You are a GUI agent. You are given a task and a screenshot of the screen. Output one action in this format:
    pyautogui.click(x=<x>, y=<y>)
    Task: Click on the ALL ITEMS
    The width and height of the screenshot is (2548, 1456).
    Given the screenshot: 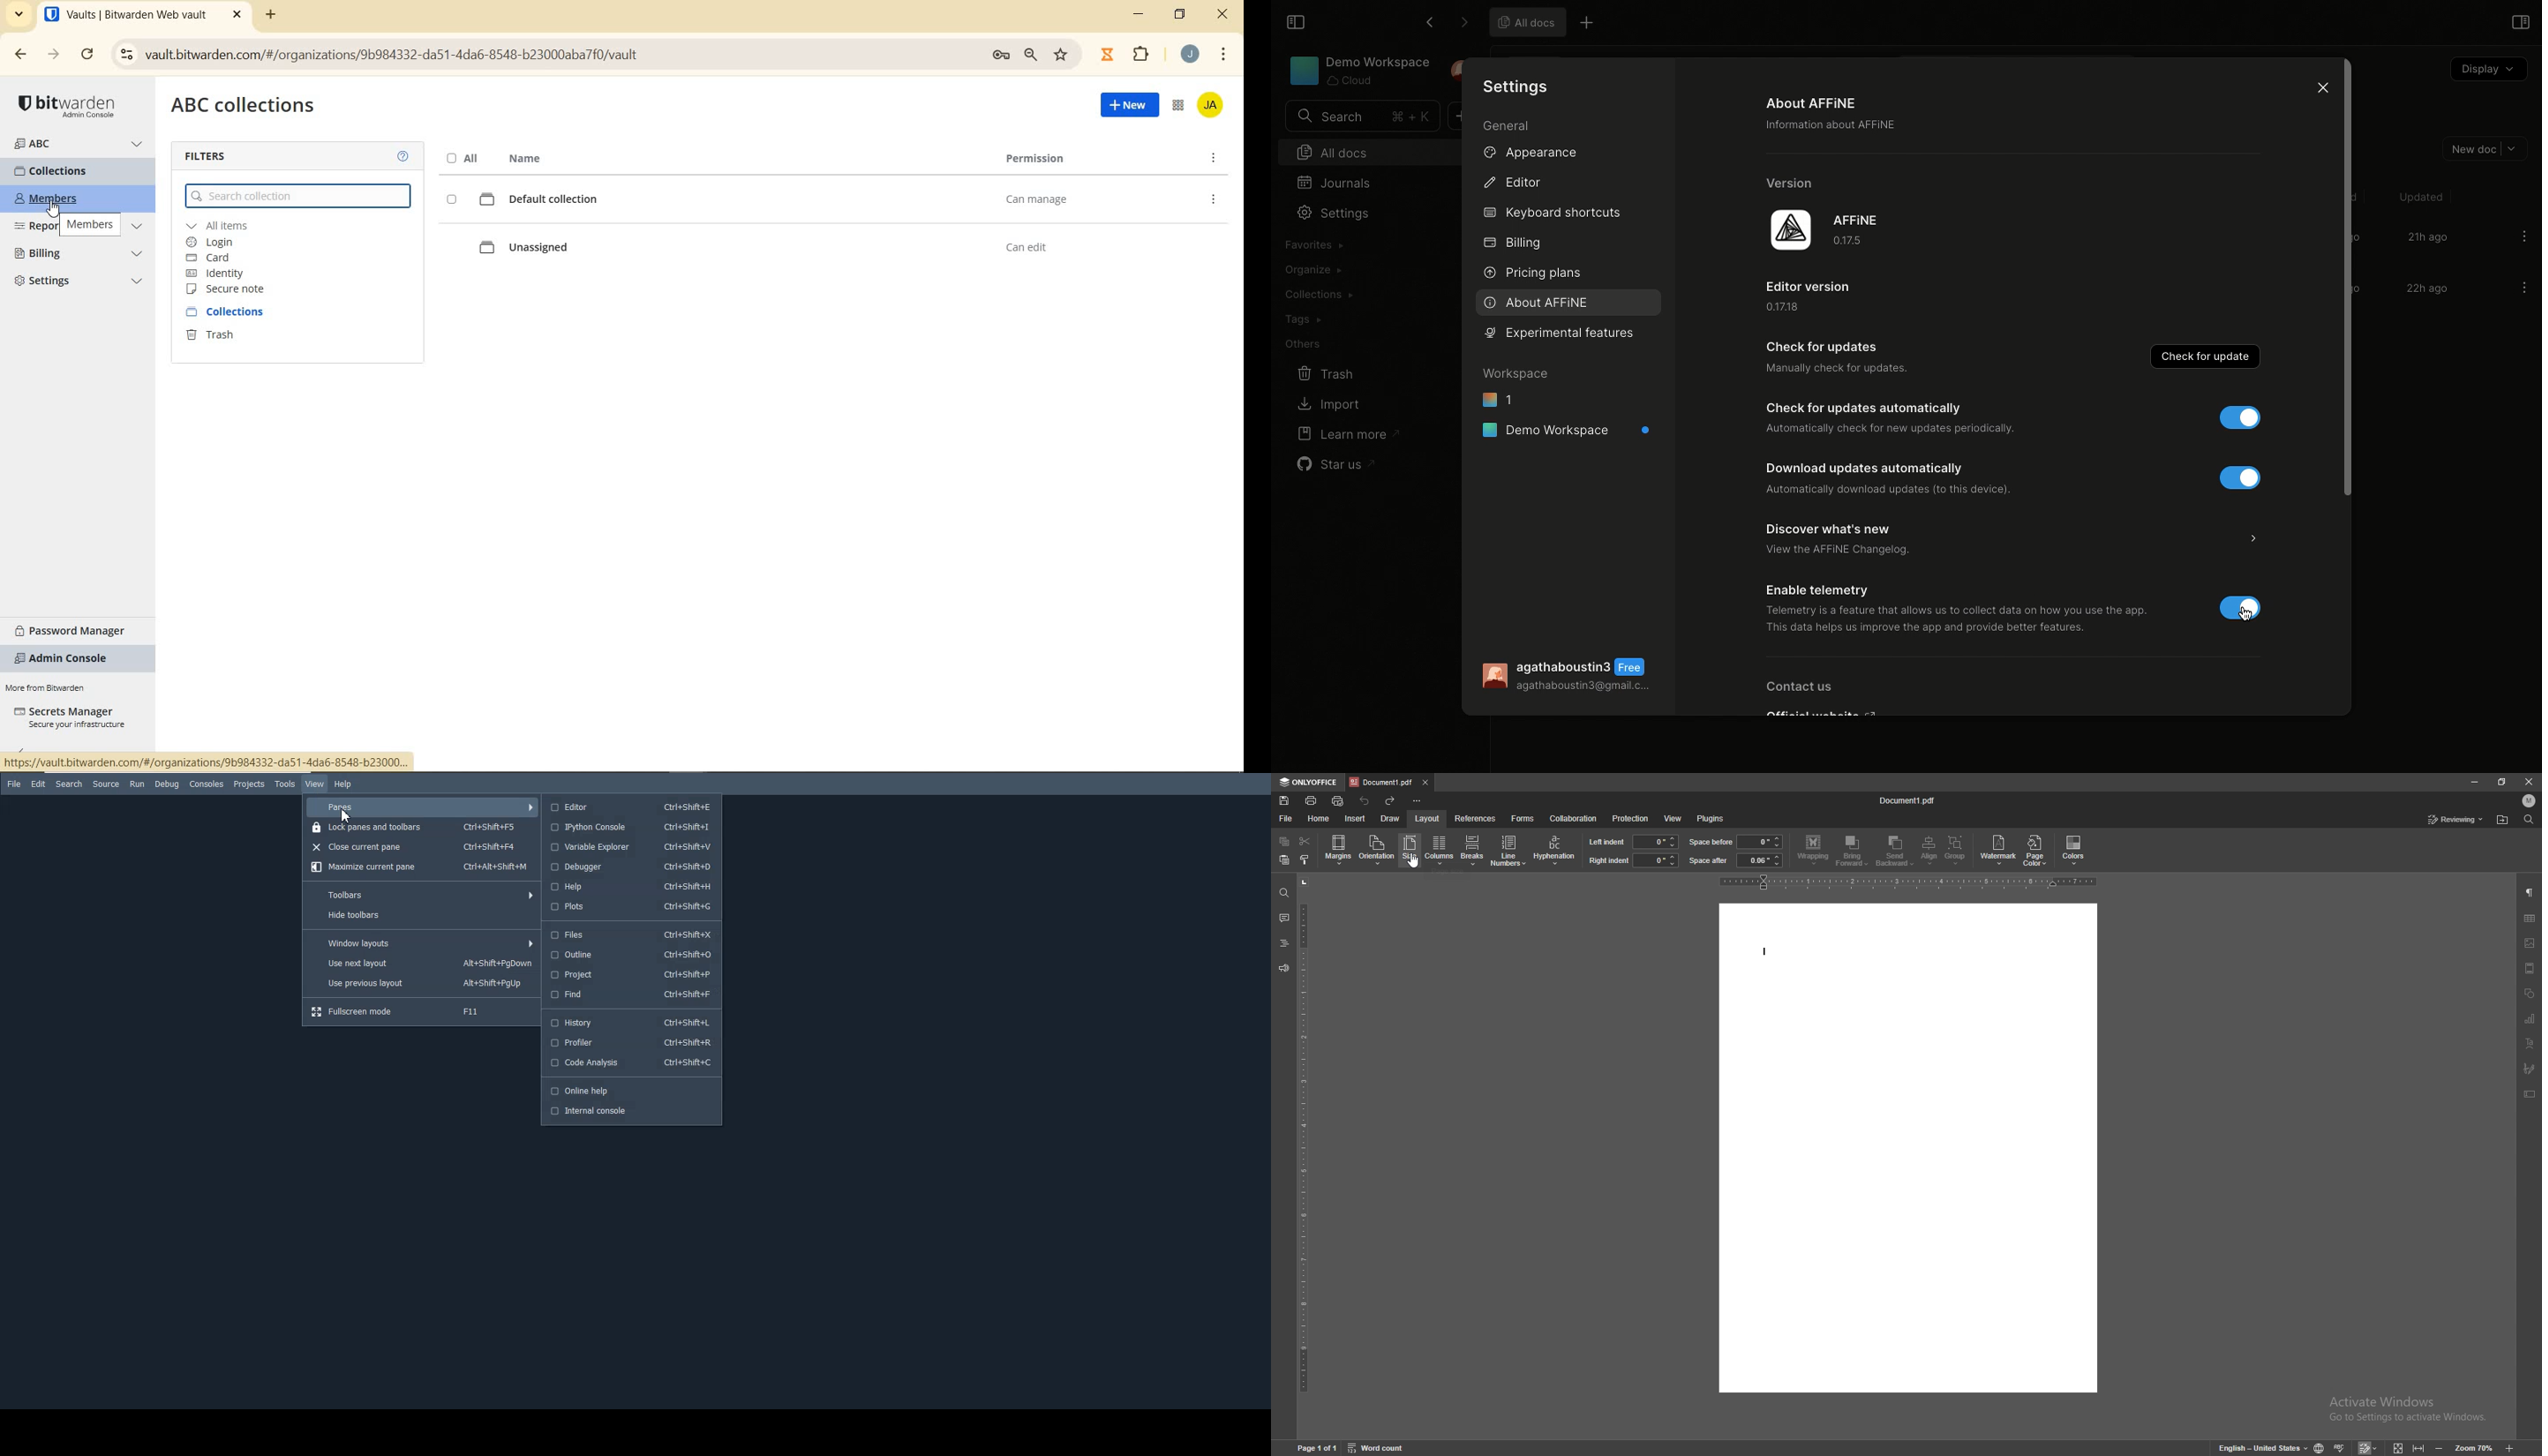 What is the action you would take?
    pyautogui.click(x=236, y=226)
    